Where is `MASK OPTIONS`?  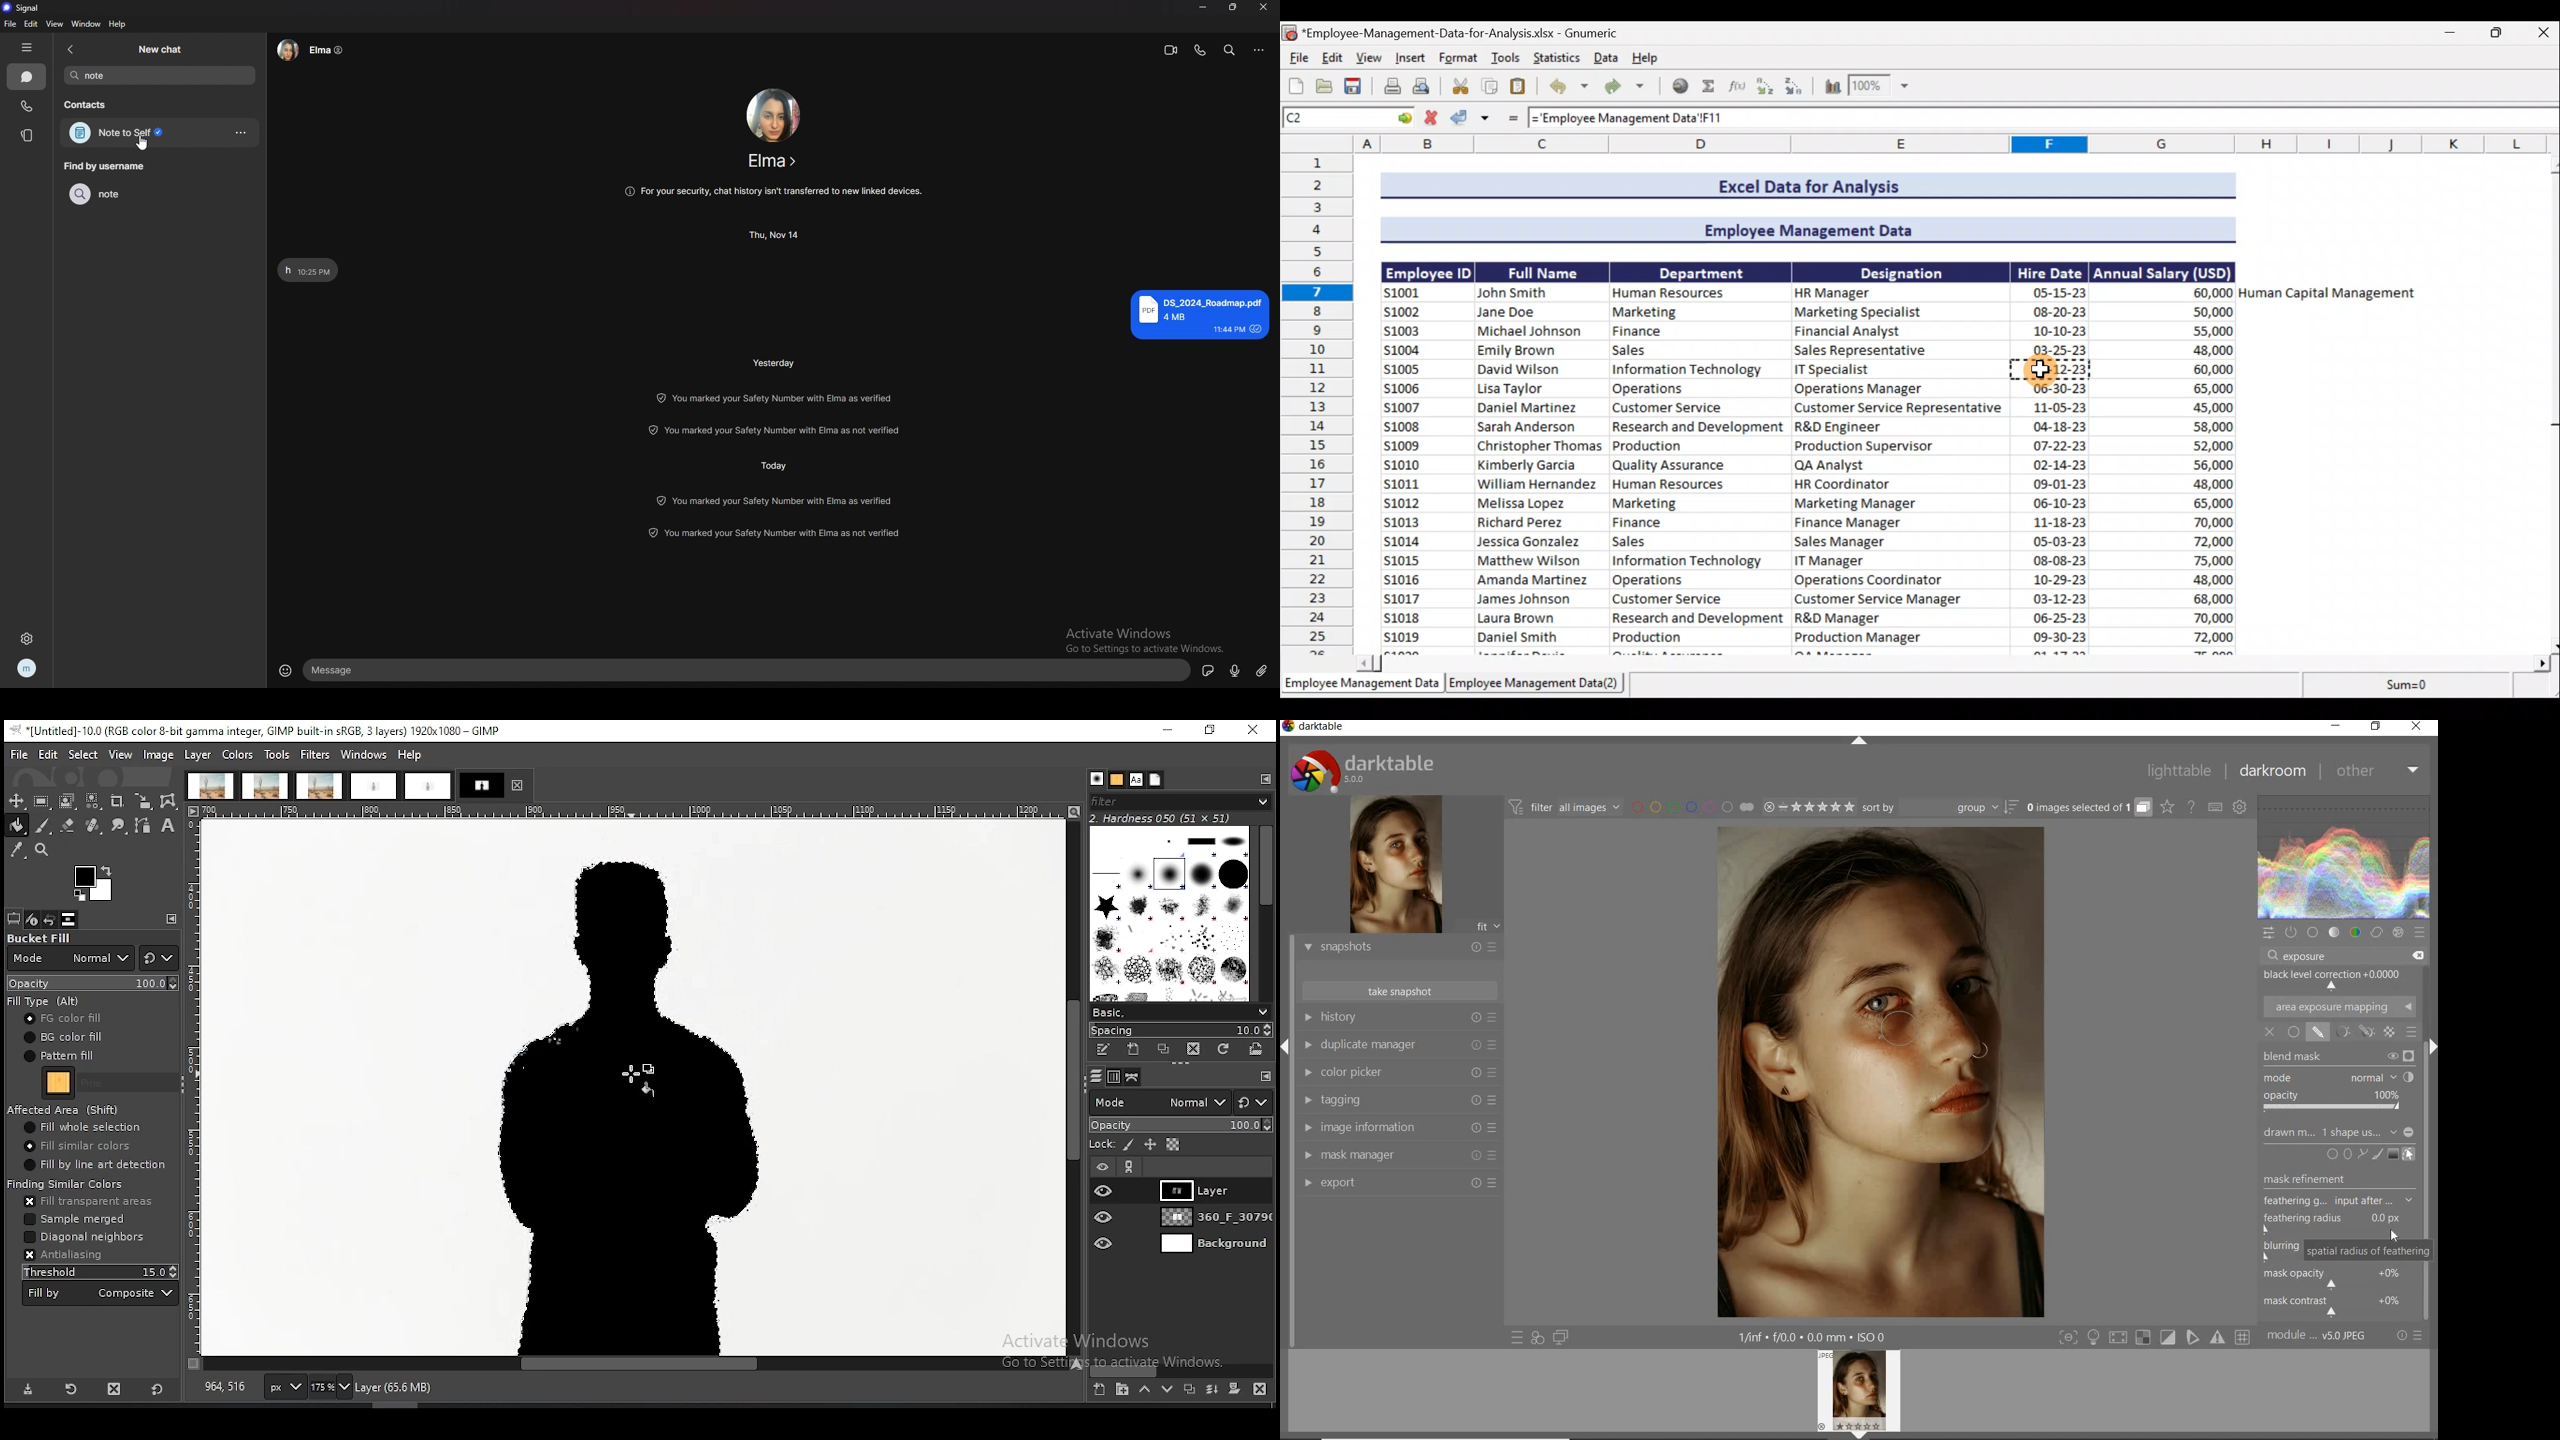 MASK OPTIONS is located at coordinates (2368, 1032).